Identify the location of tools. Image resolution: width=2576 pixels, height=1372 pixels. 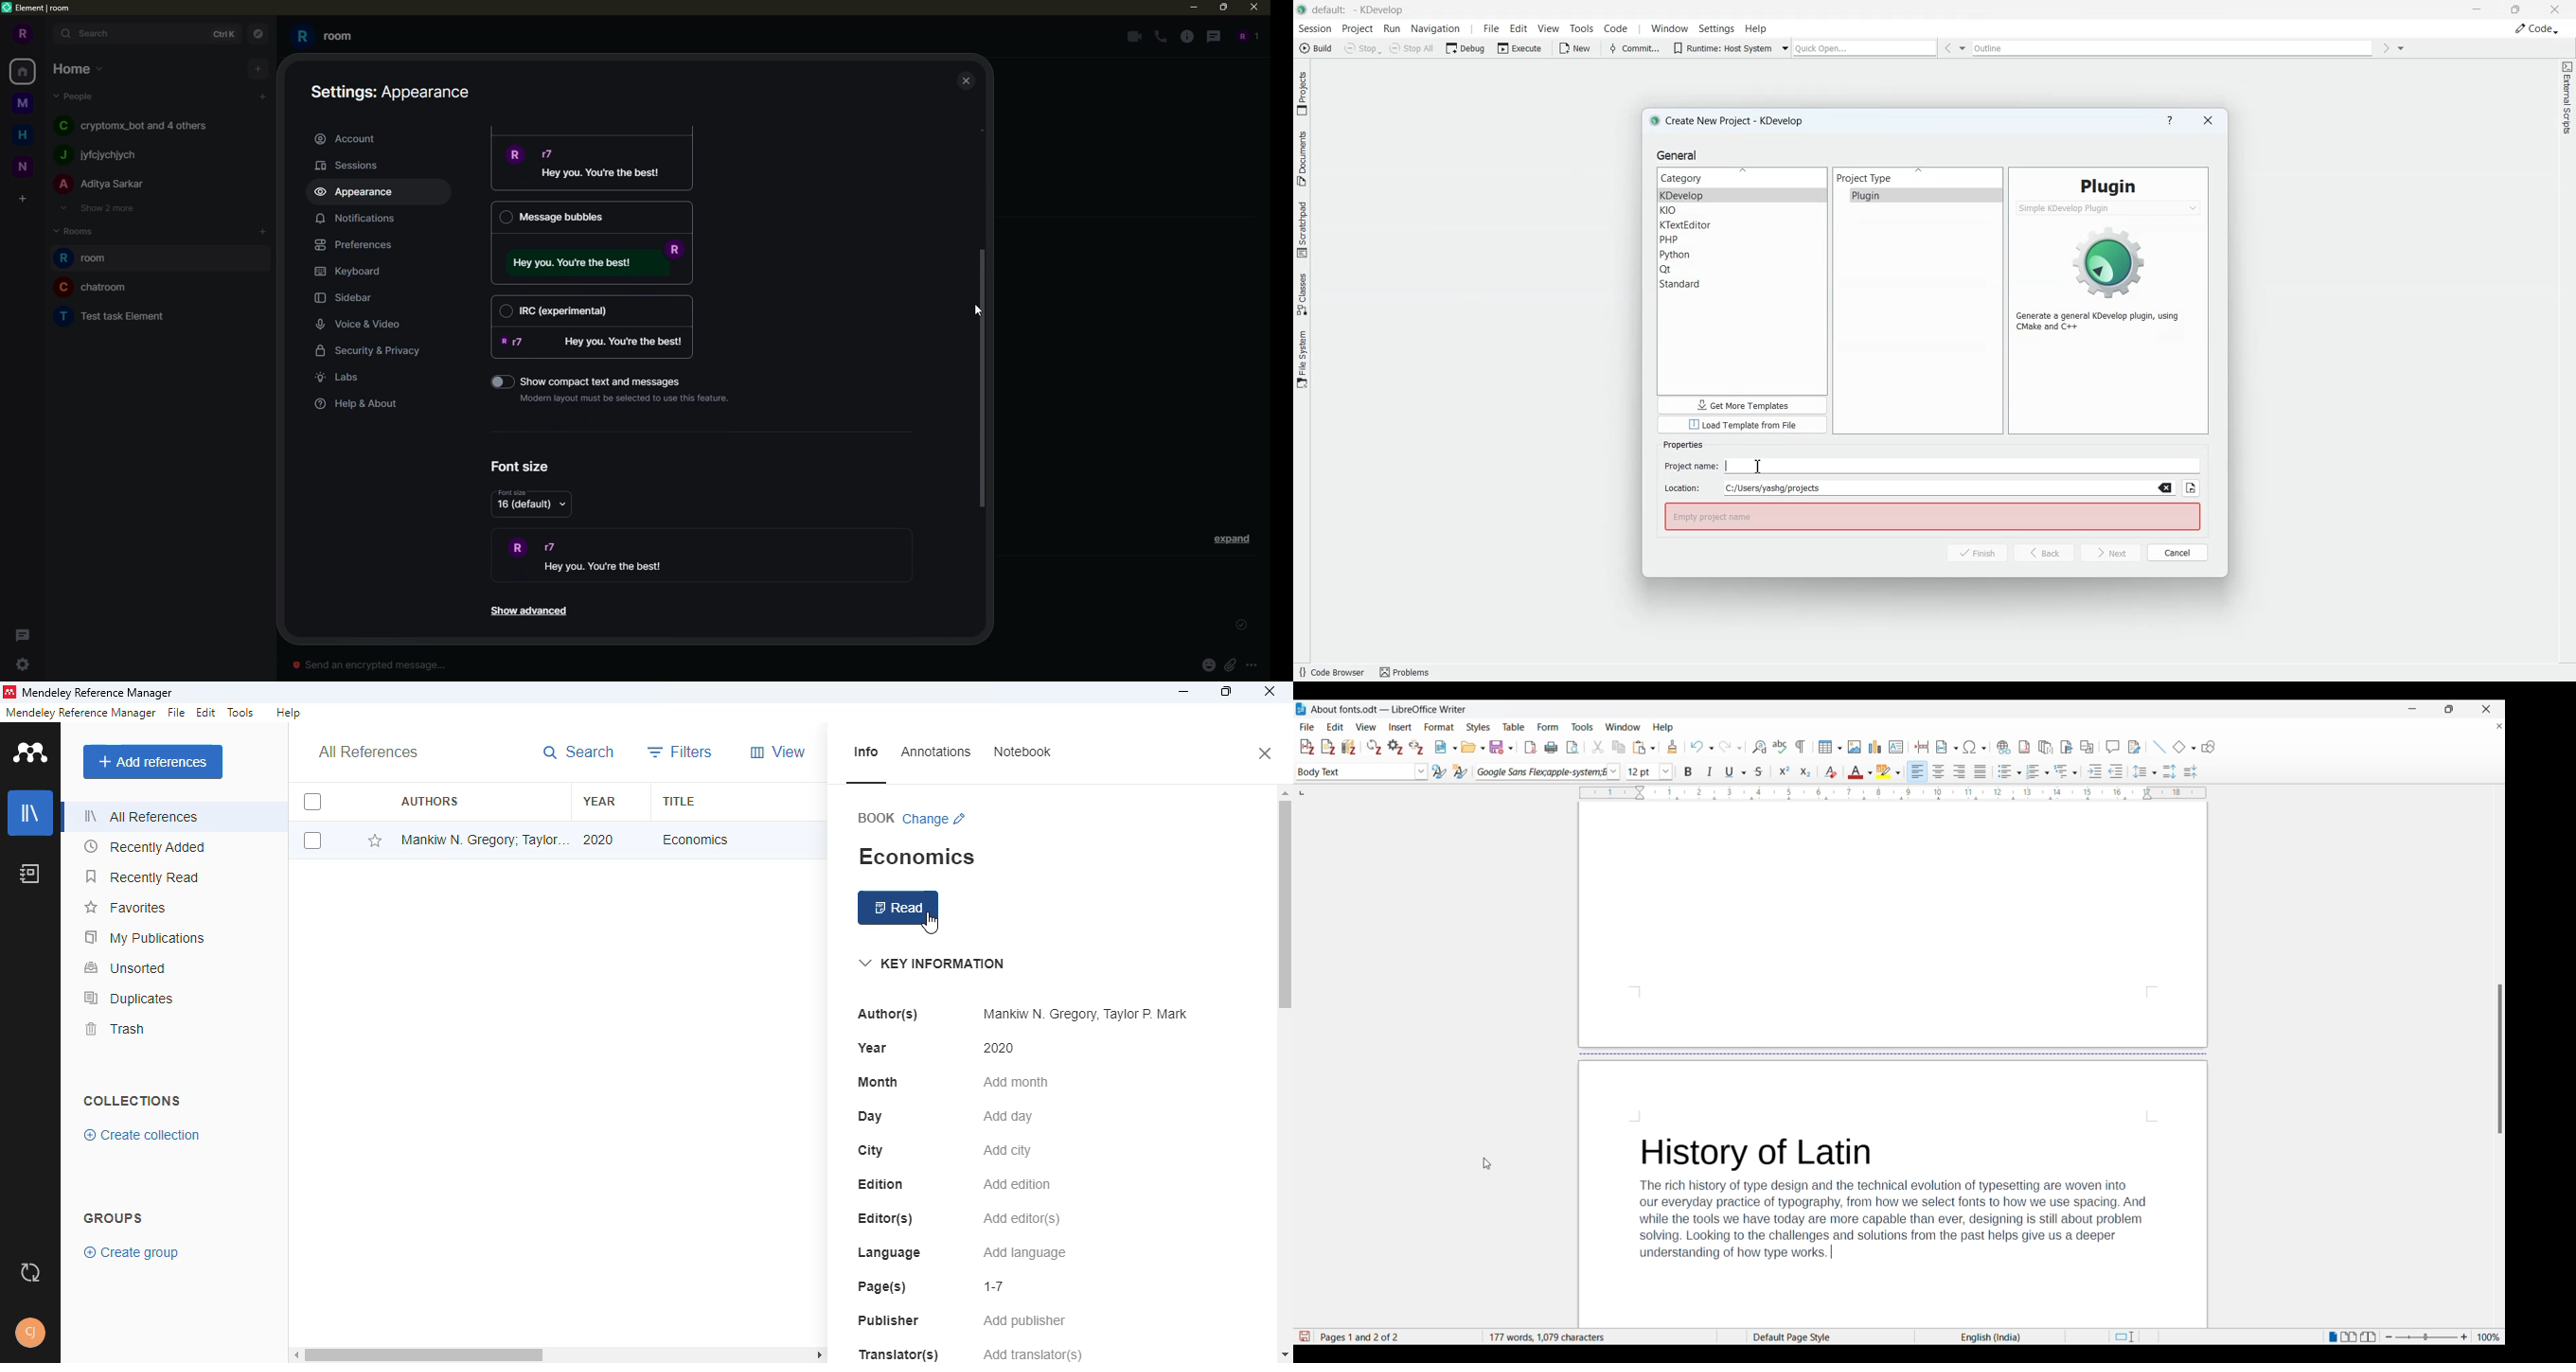
(240, 712).